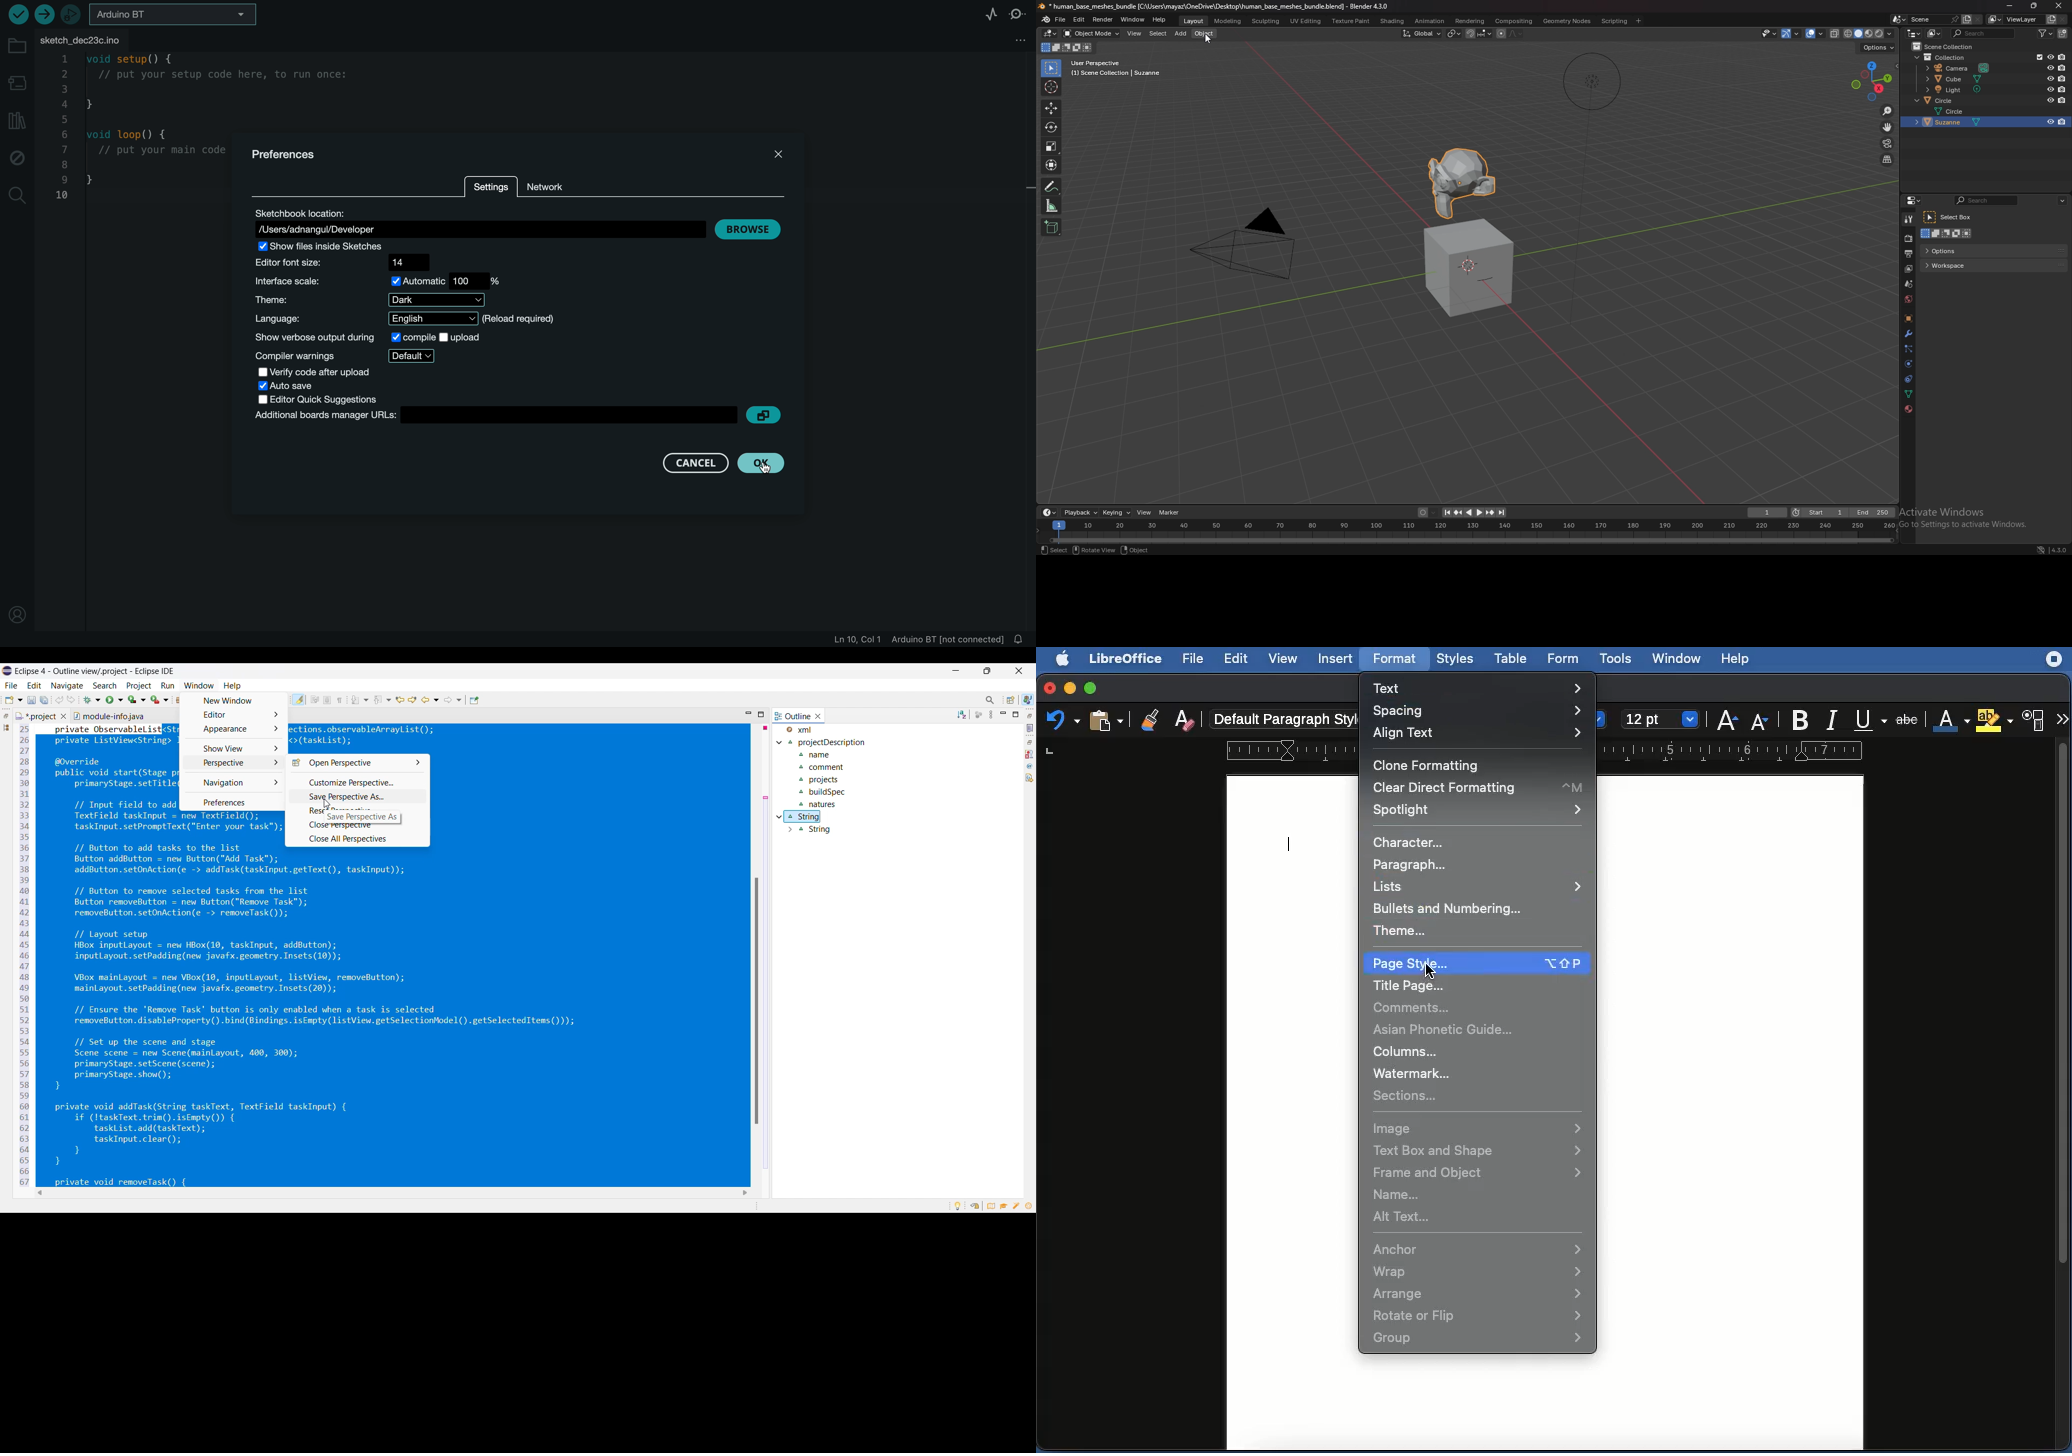 Image resolution: width=2072 pixels, height=1456 pixels. What do you see at coordinates (1197, 660) in the screenshot?
I see `File` at bounding box center [1197, 660].